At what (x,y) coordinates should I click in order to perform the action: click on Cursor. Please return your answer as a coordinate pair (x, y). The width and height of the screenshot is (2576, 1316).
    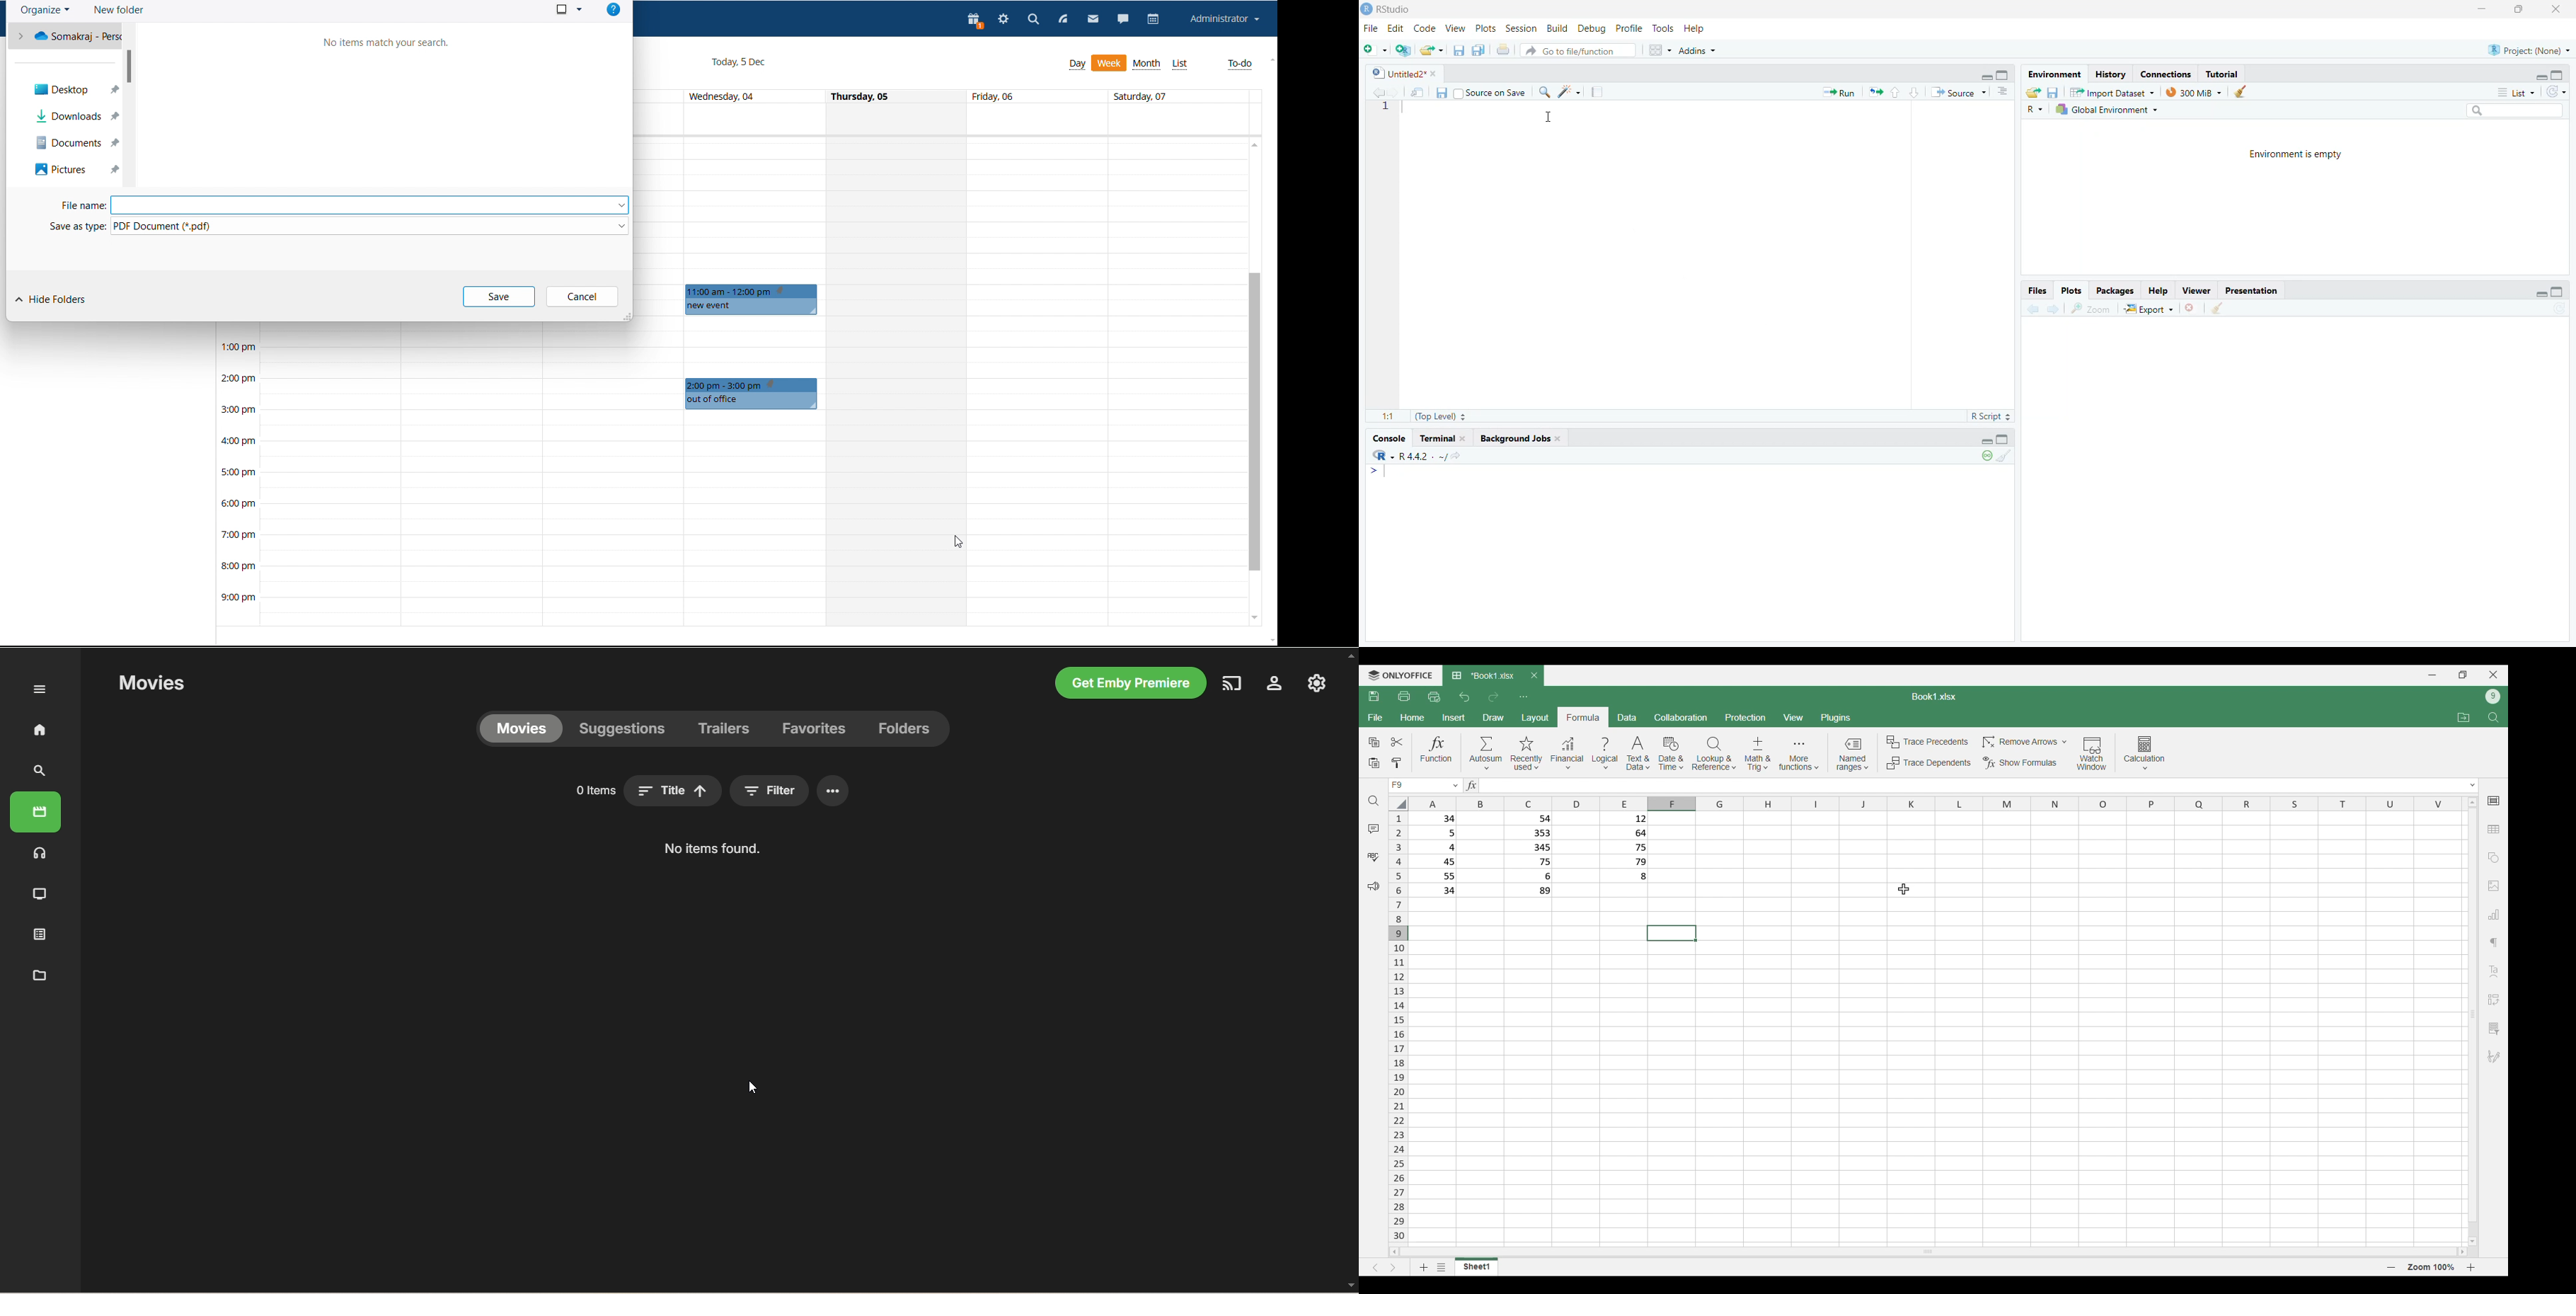
    Looking at the image, I should click on (1904, 889).